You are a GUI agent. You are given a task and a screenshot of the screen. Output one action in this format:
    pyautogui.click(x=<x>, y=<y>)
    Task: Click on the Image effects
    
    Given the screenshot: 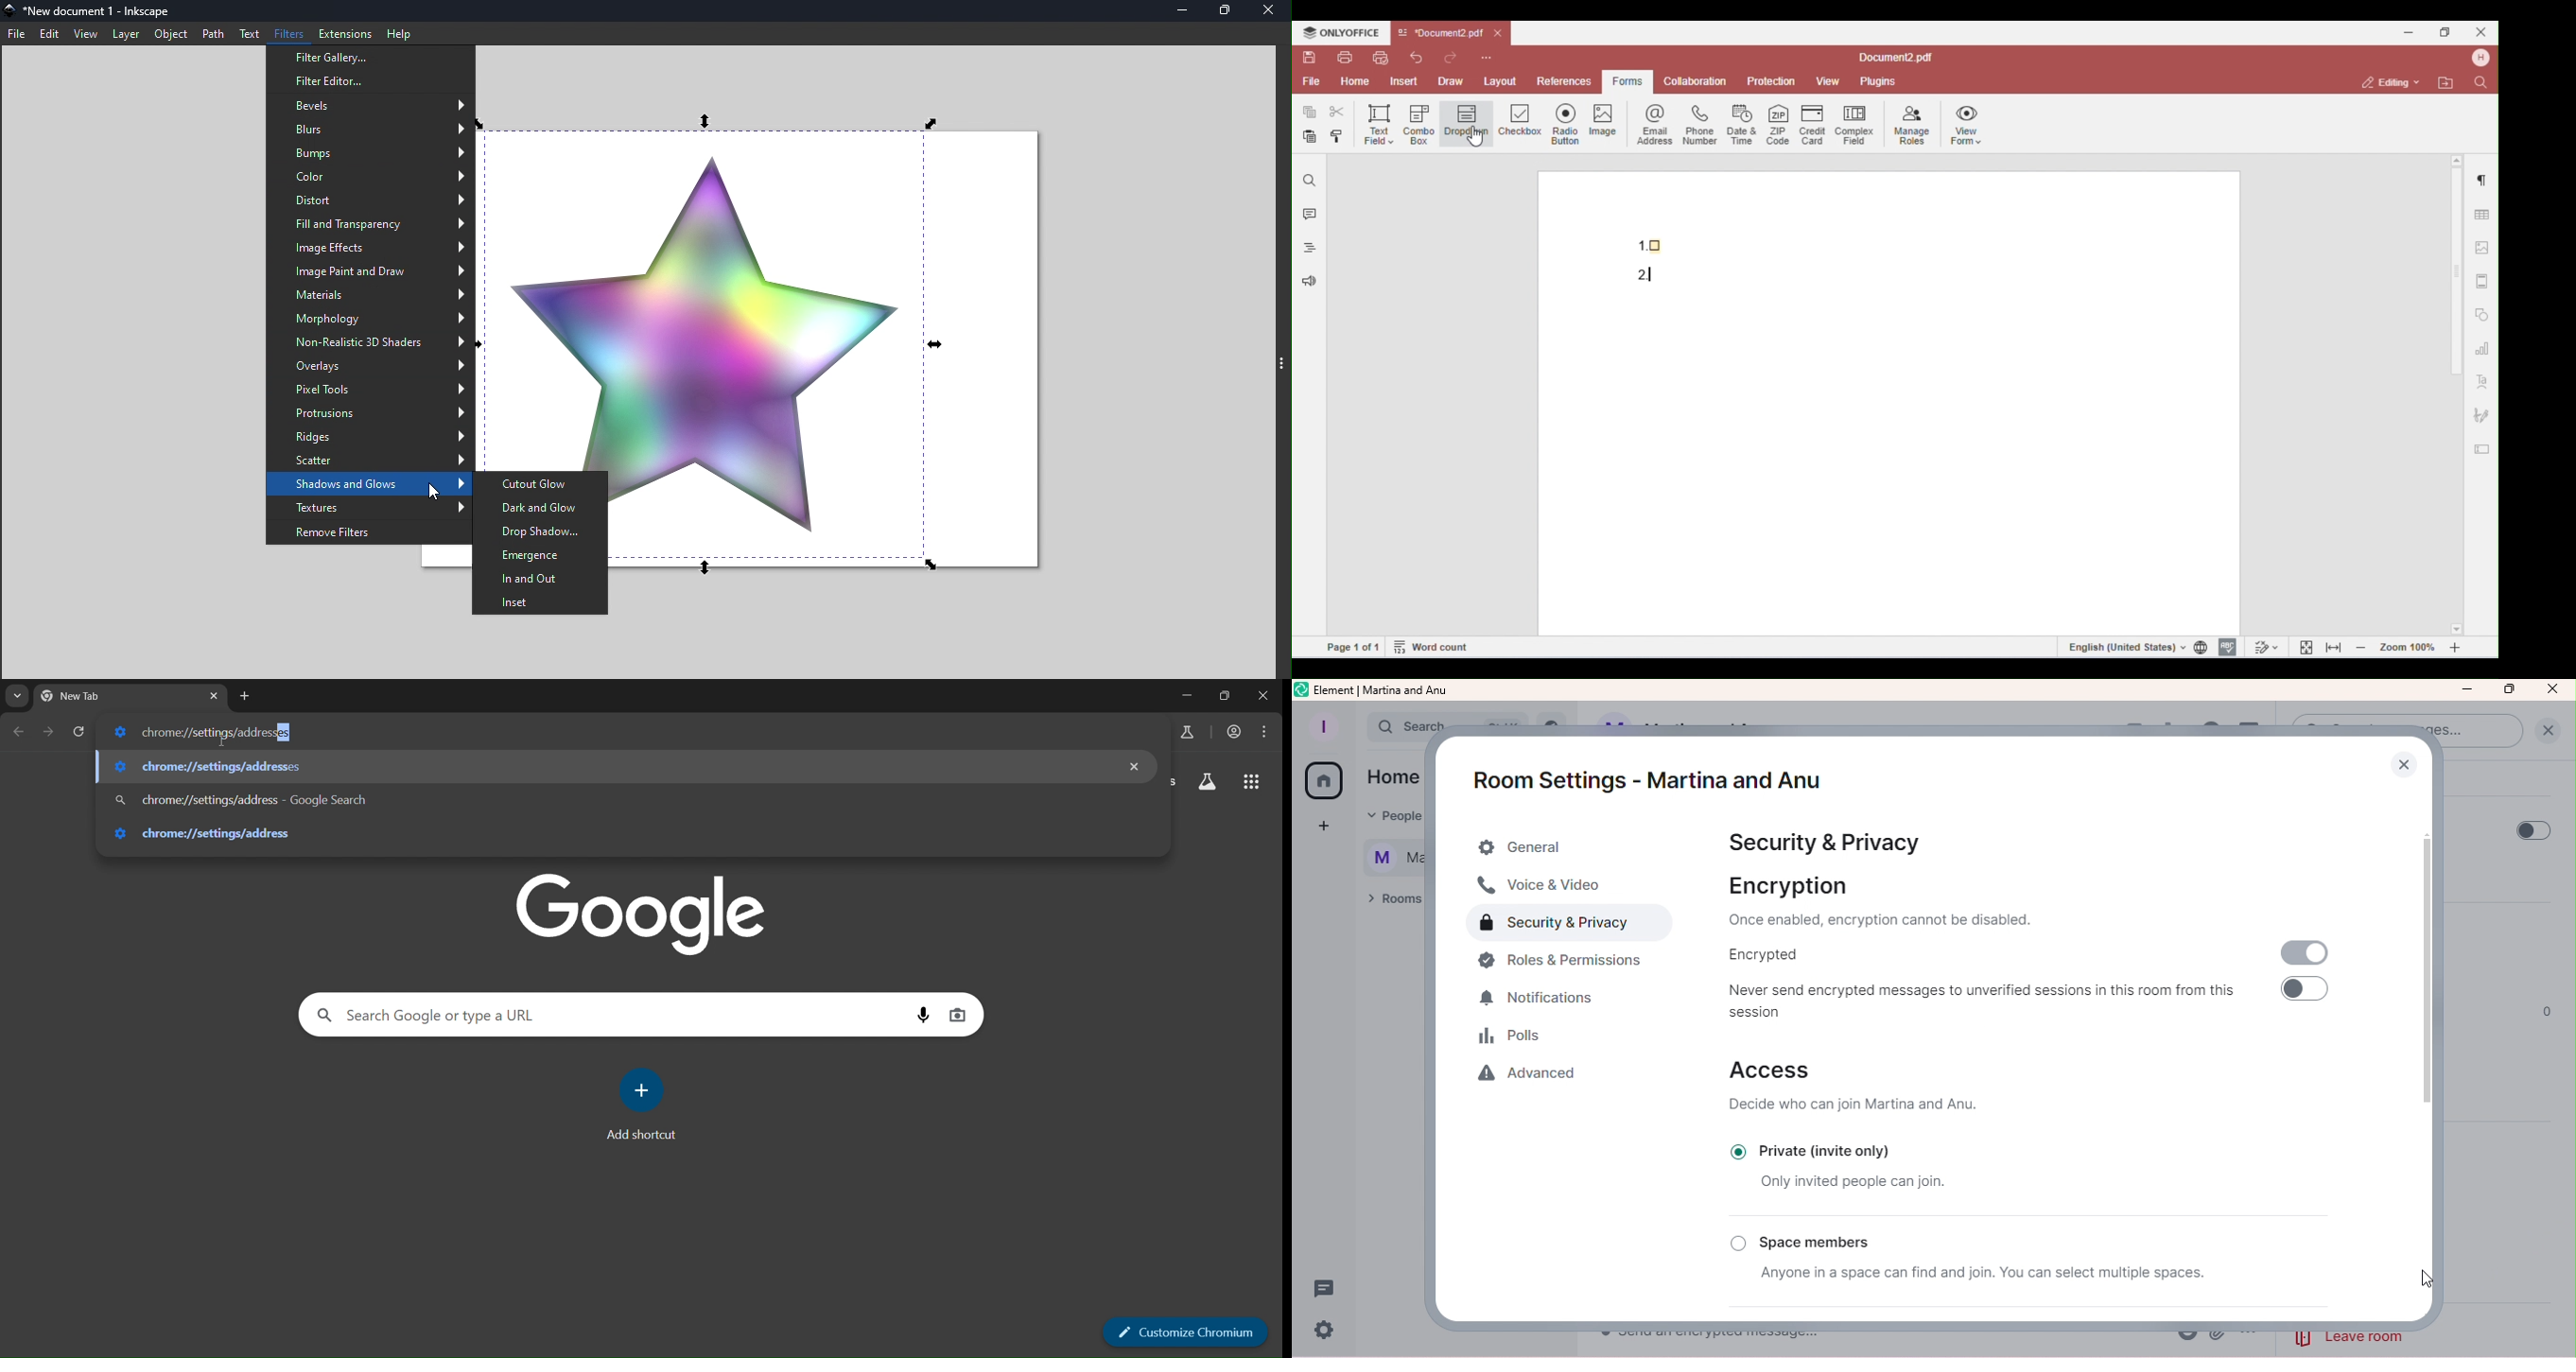 What is the action you would take?
    pyautogui.click(x=371, y=249)
    